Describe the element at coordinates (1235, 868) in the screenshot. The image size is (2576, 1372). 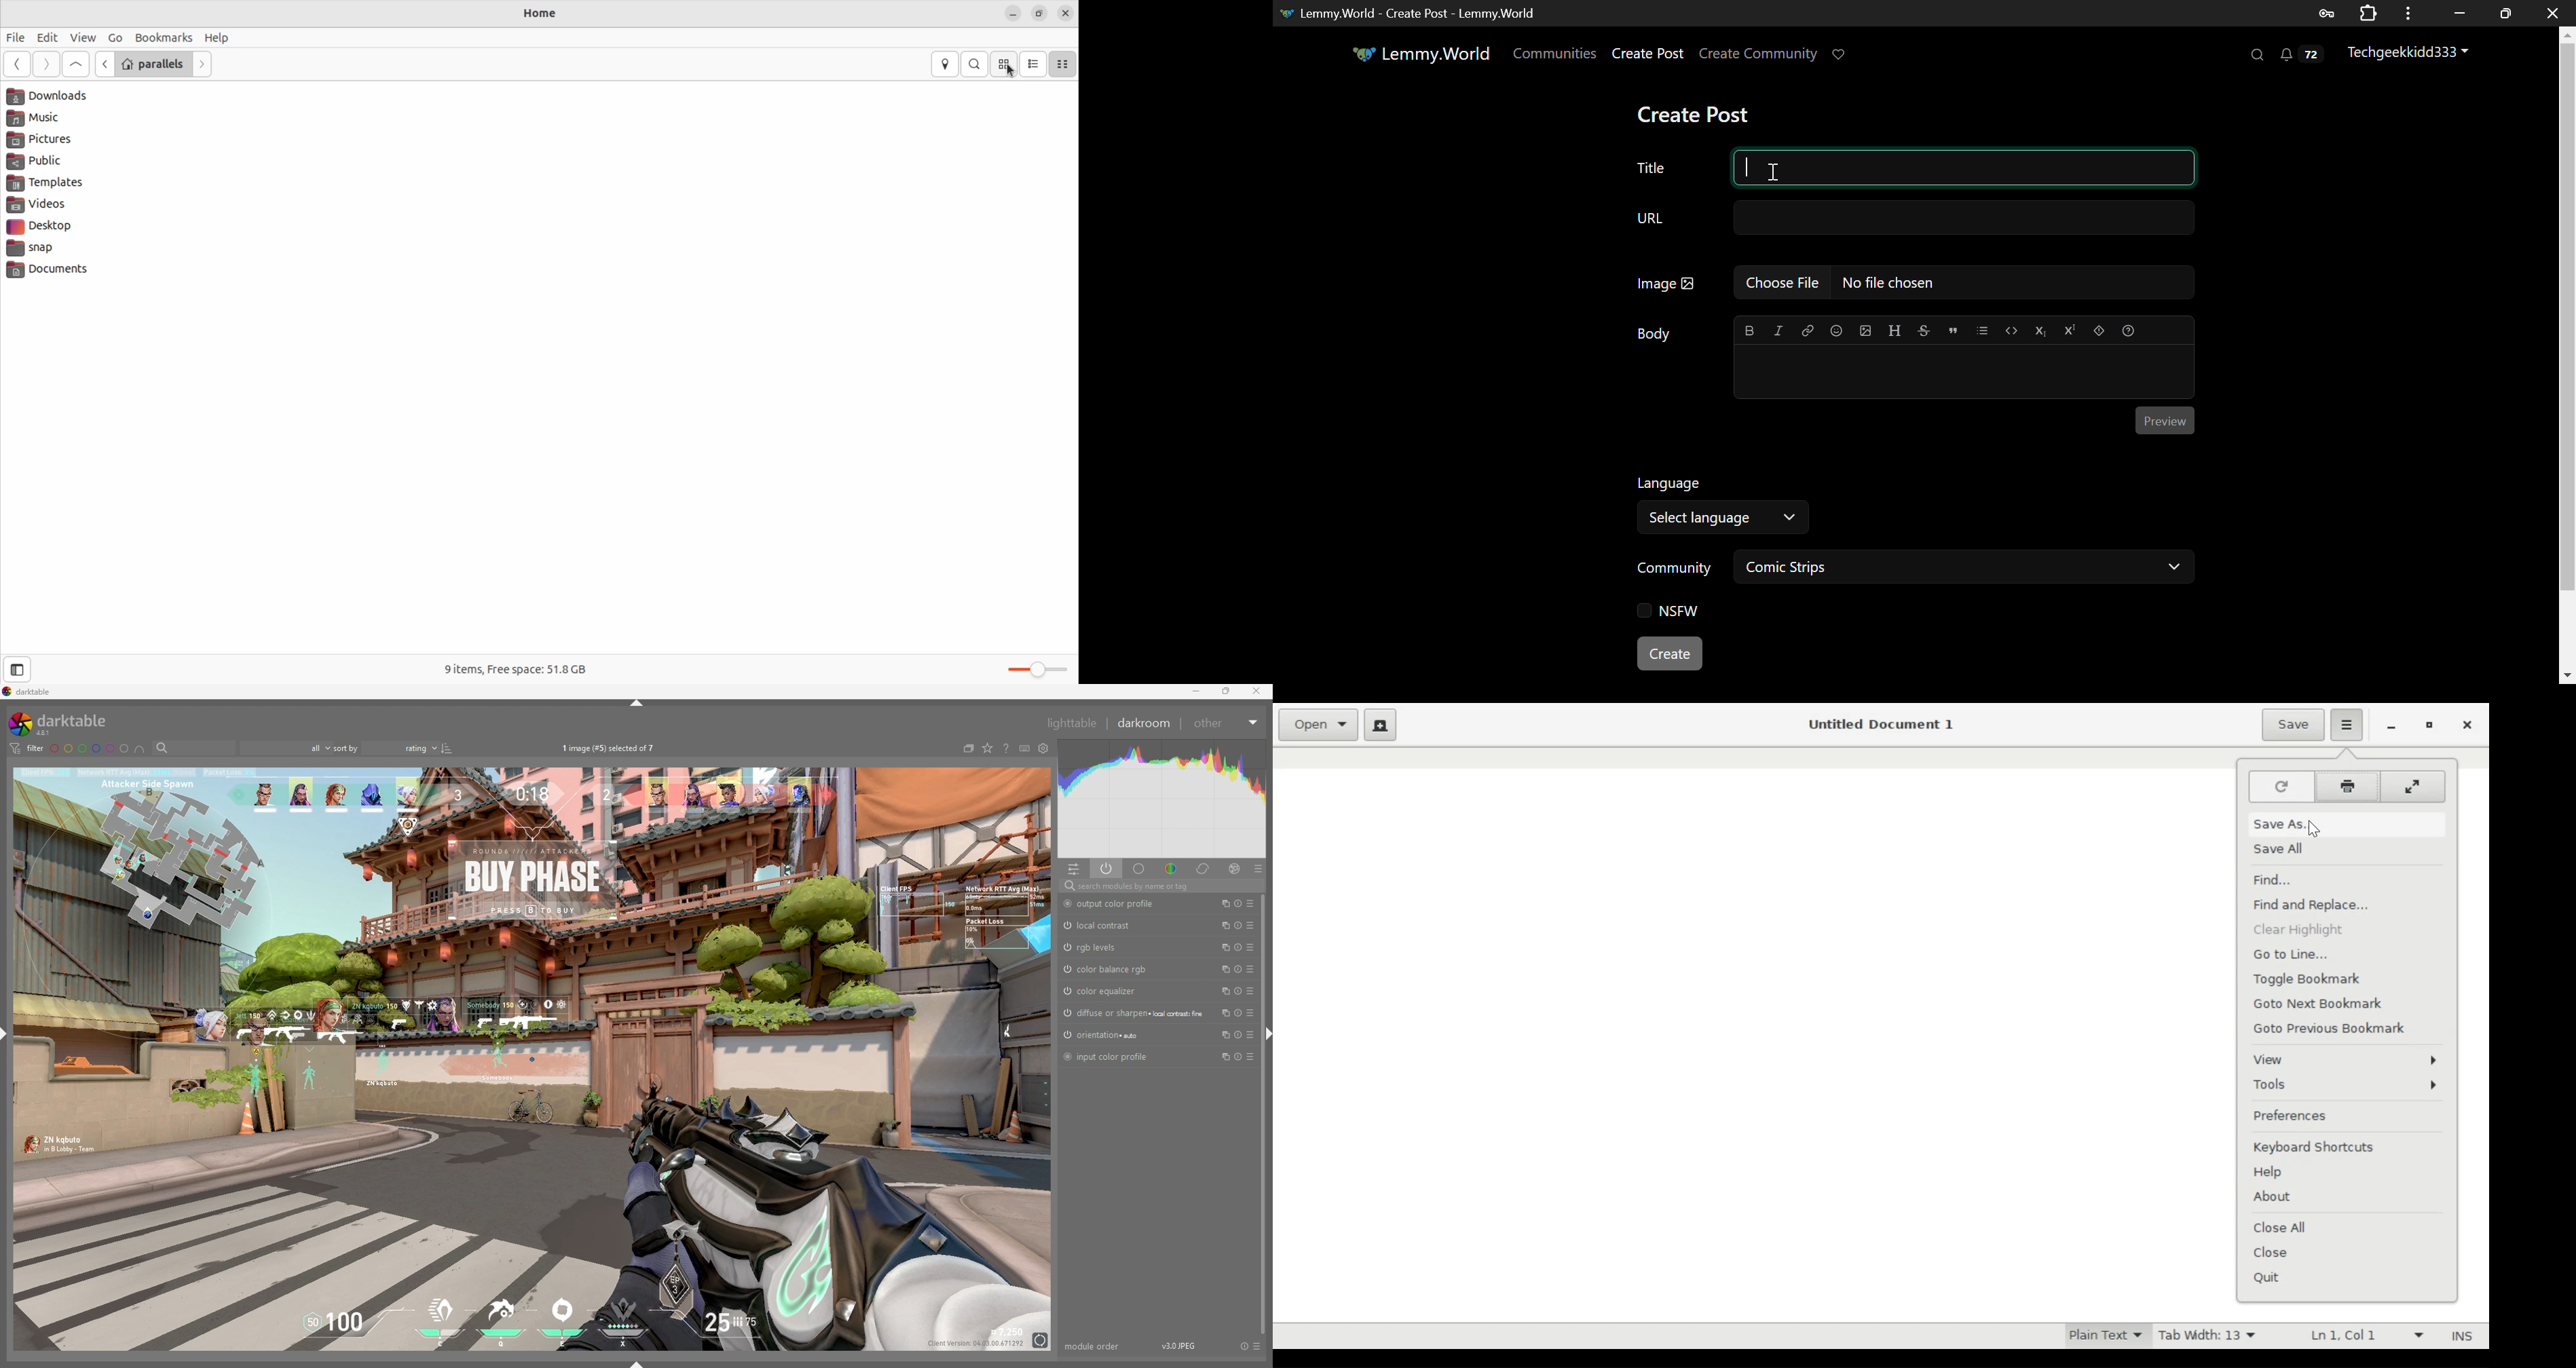
I see `effect` at that location.